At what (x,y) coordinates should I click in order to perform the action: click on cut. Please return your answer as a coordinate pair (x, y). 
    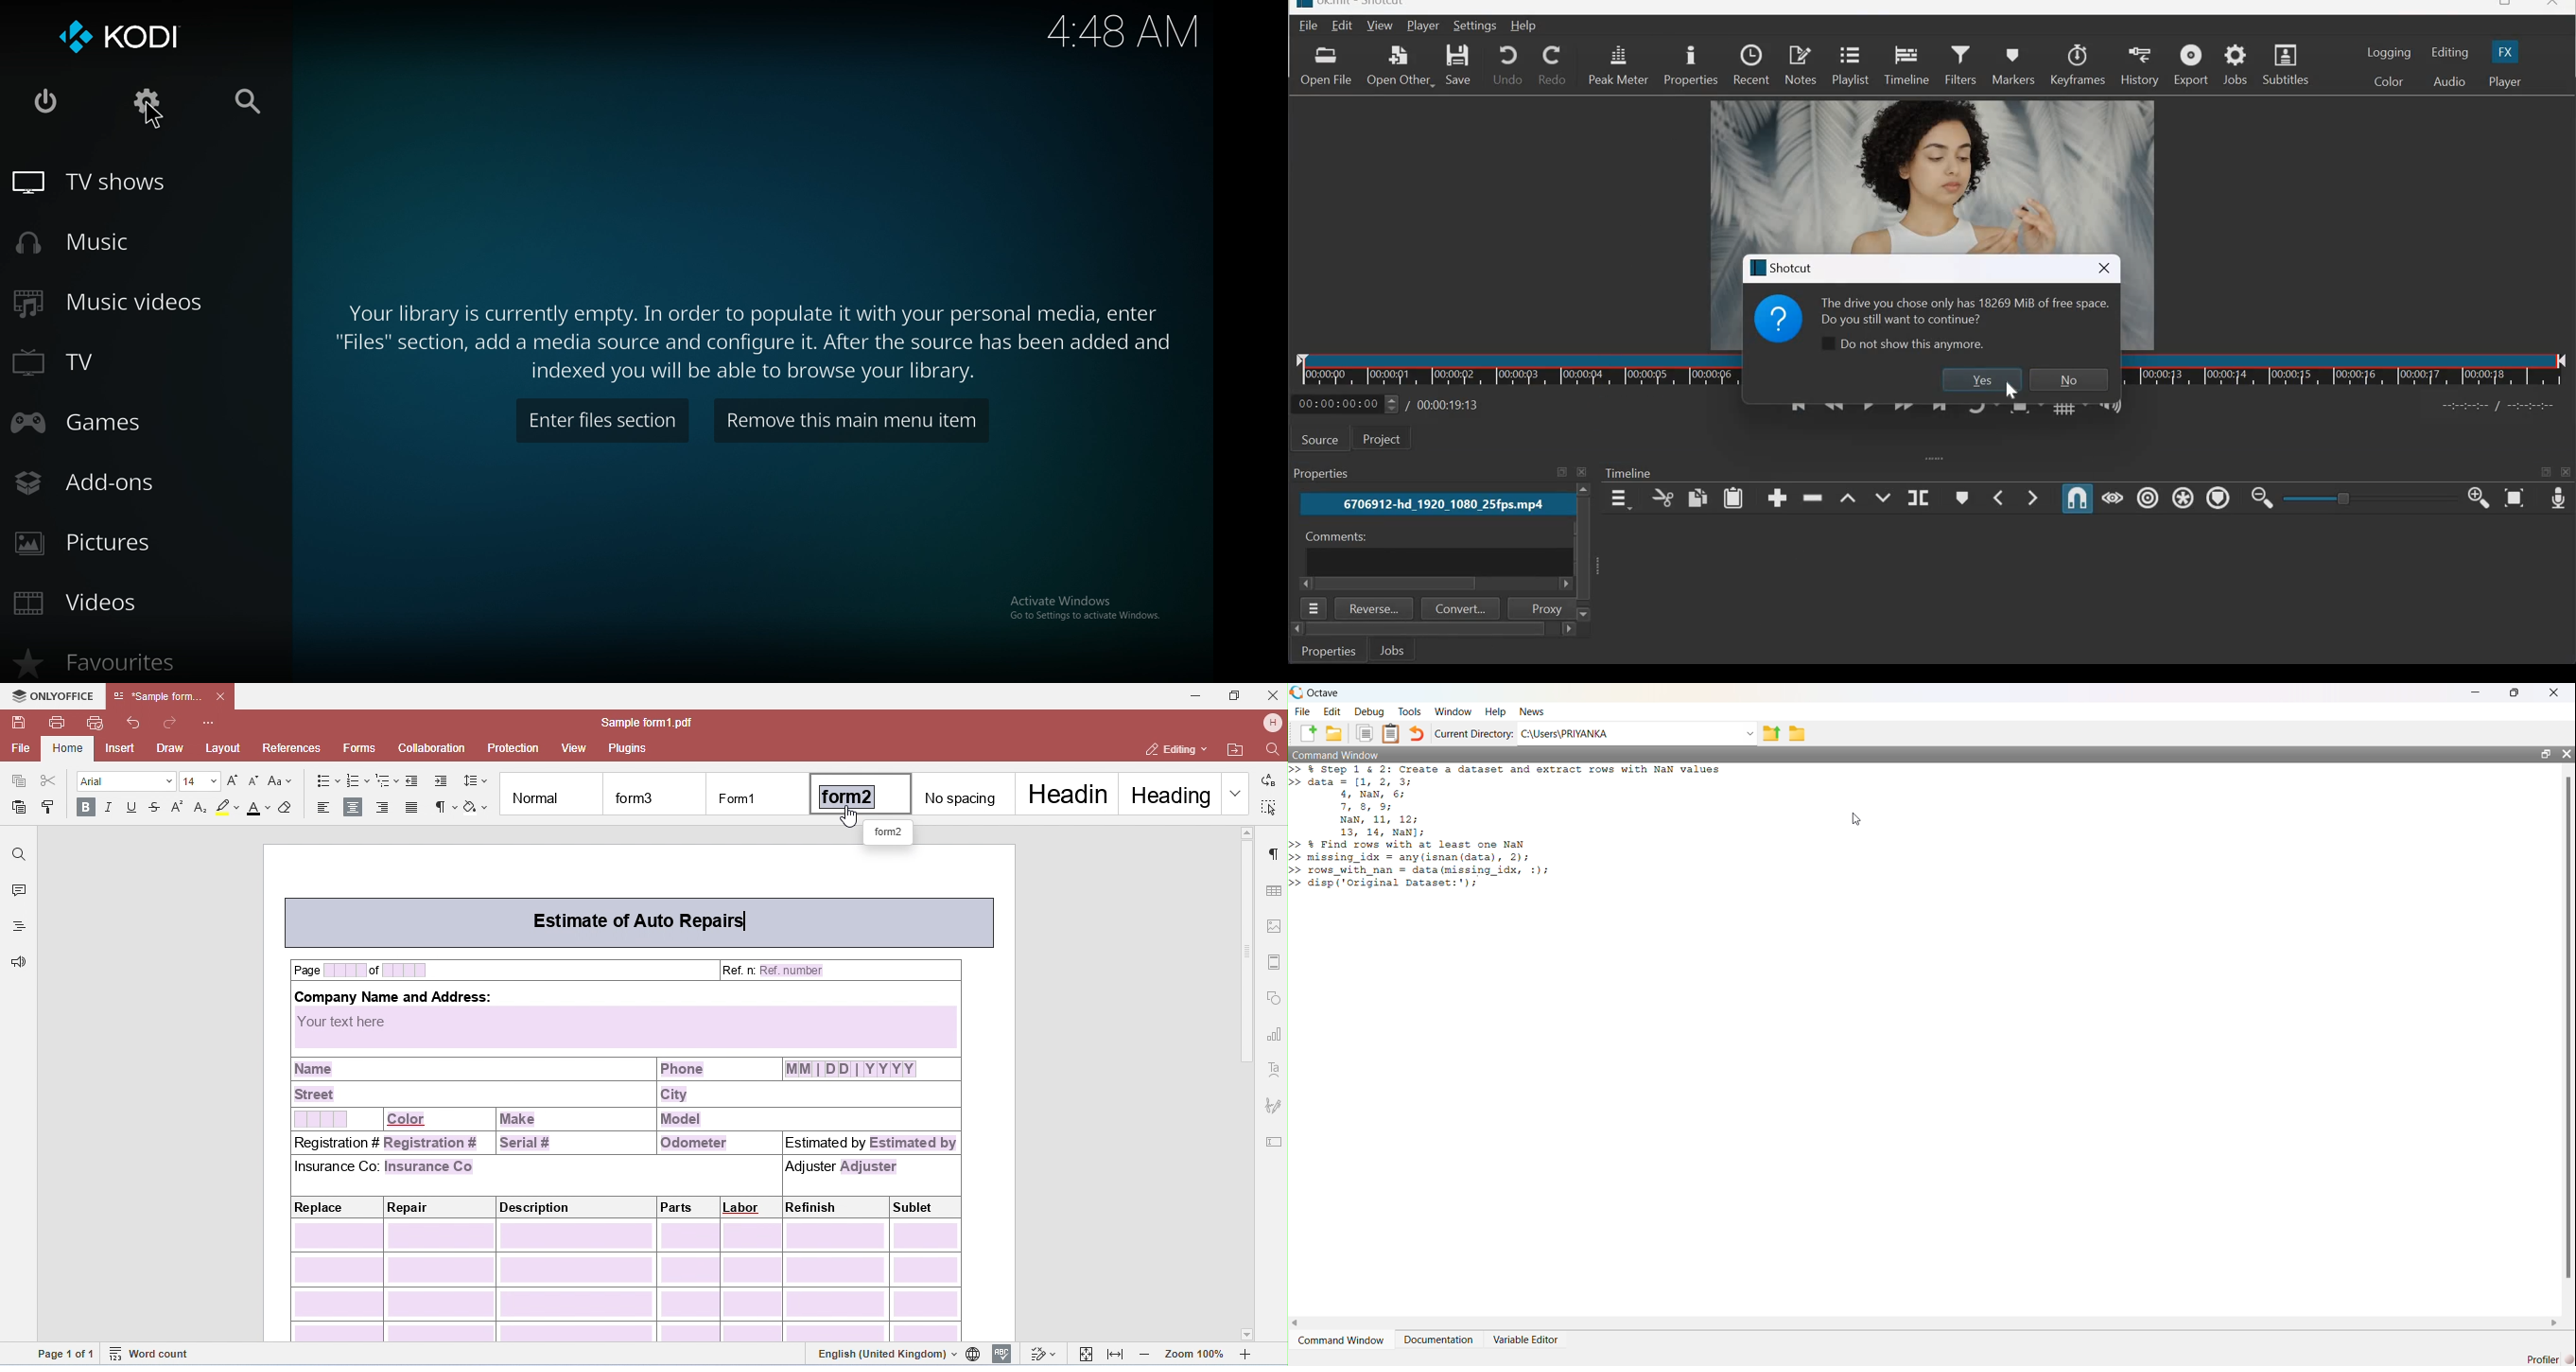
    Looking at the image, I should click on (1662, 499).